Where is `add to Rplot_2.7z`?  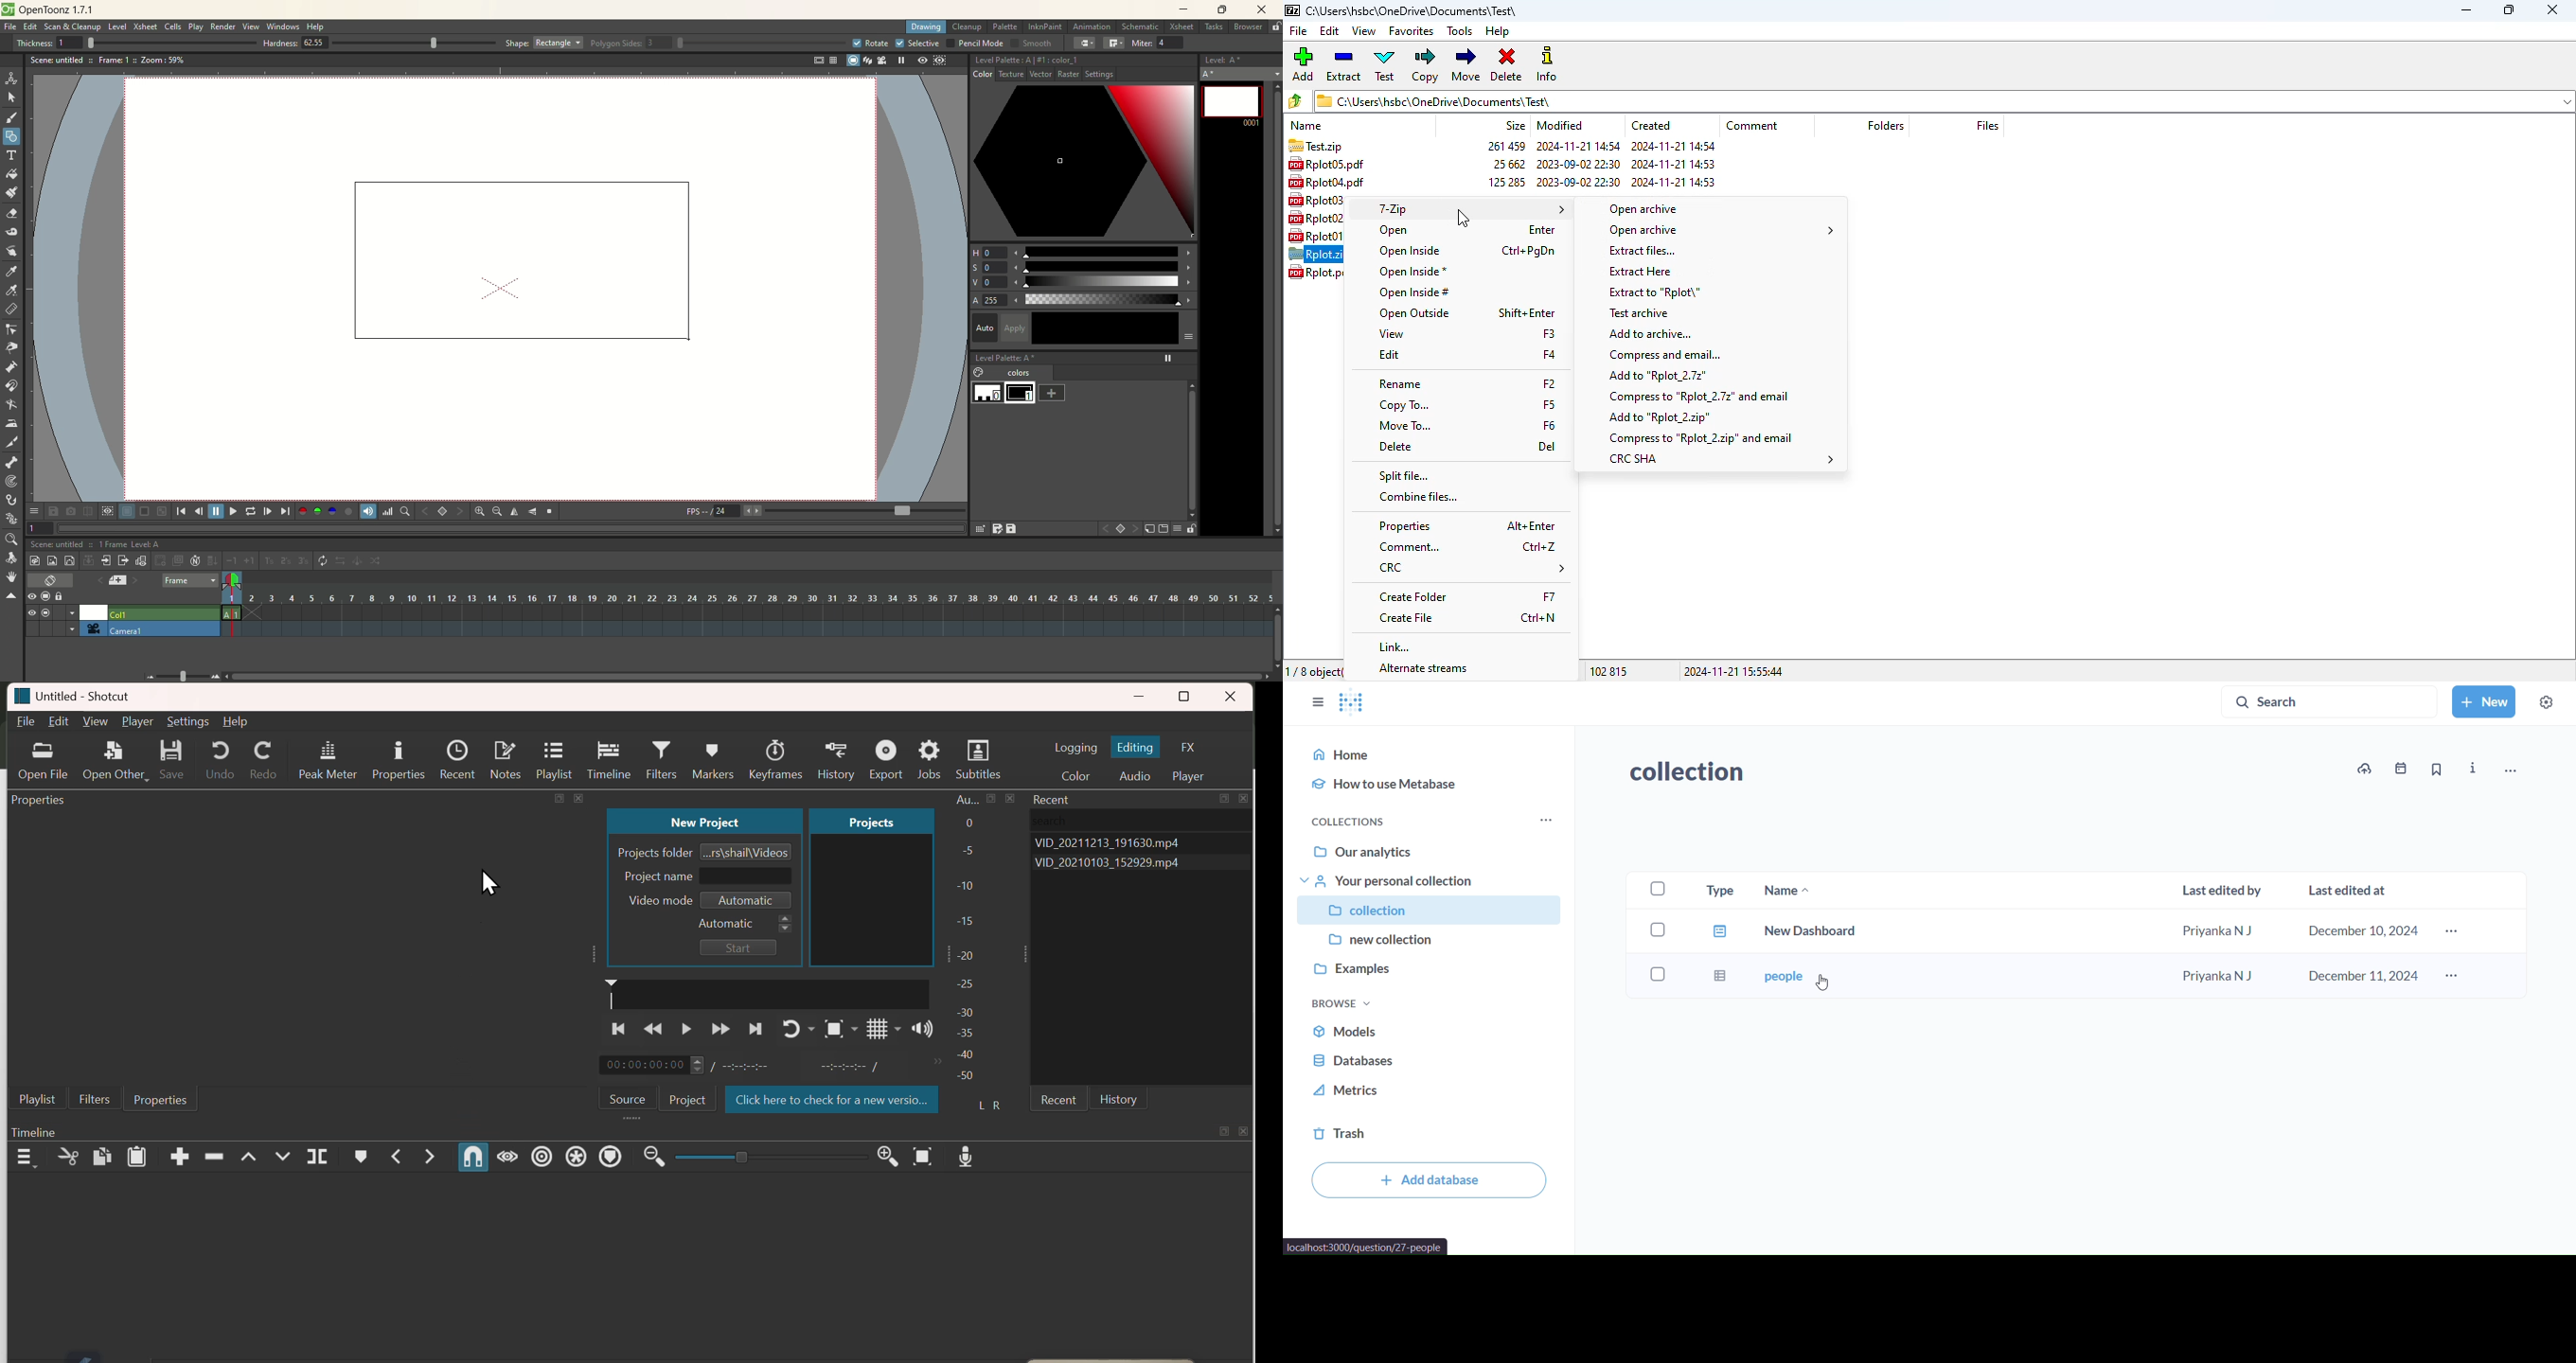 add to Rplot_2.7z is located at coordinates (1657, 376).